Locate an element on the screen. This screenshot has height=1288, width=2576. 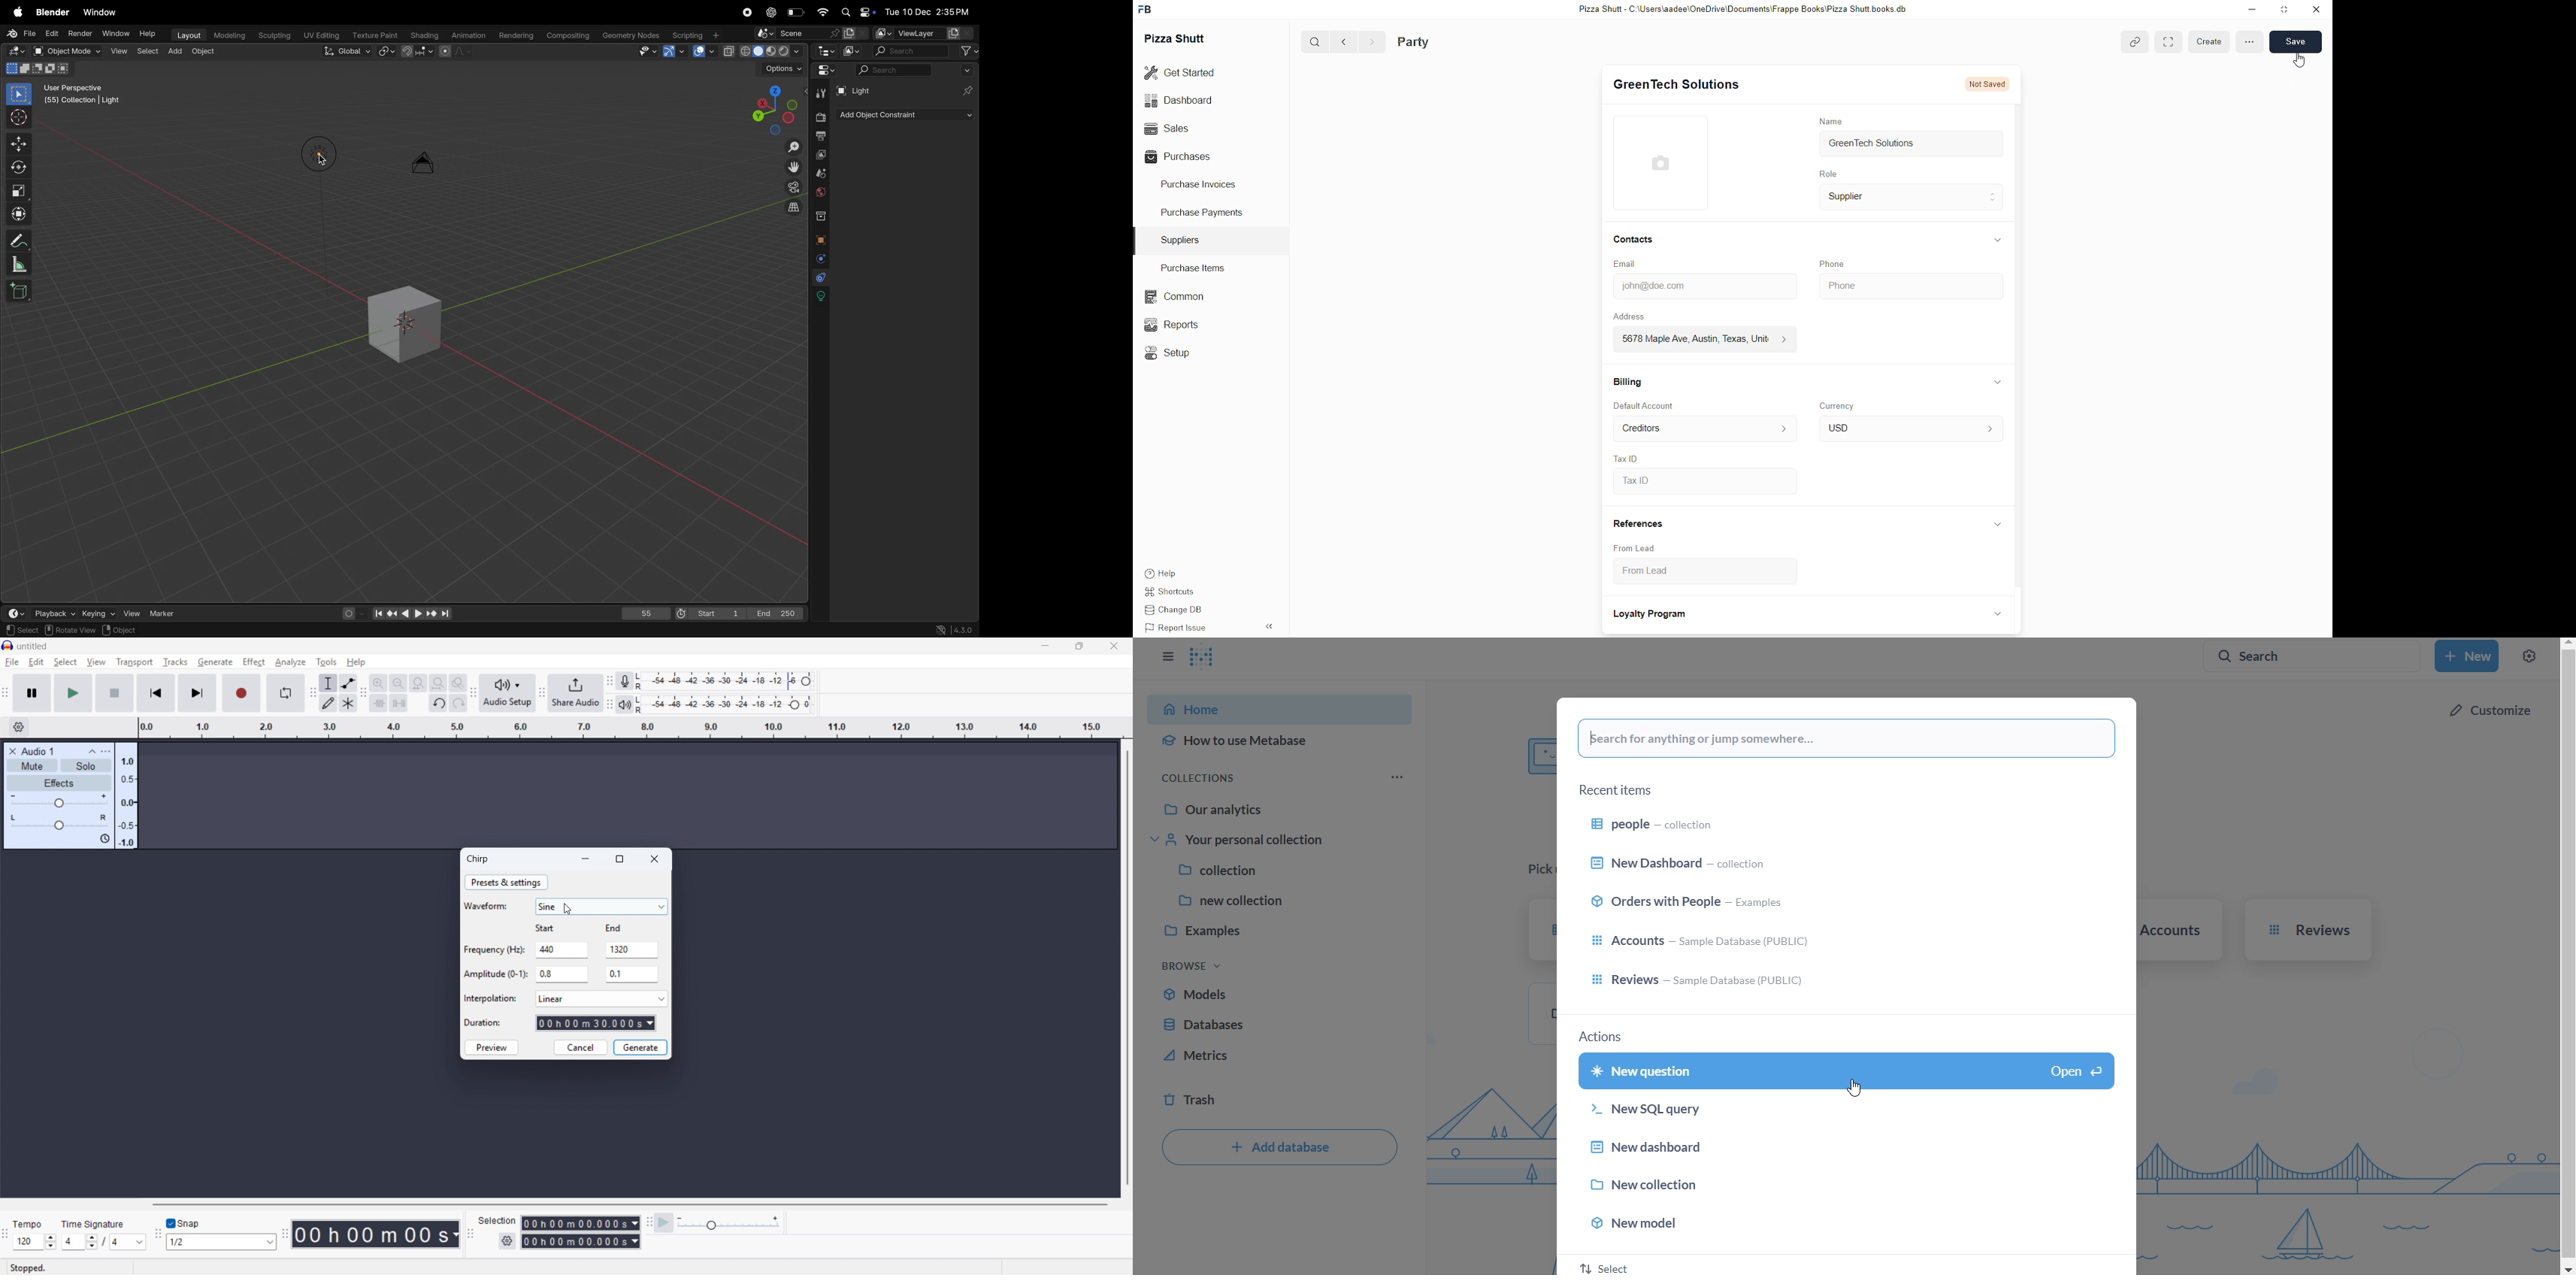
Pause  is located at coordinates (32, 692).